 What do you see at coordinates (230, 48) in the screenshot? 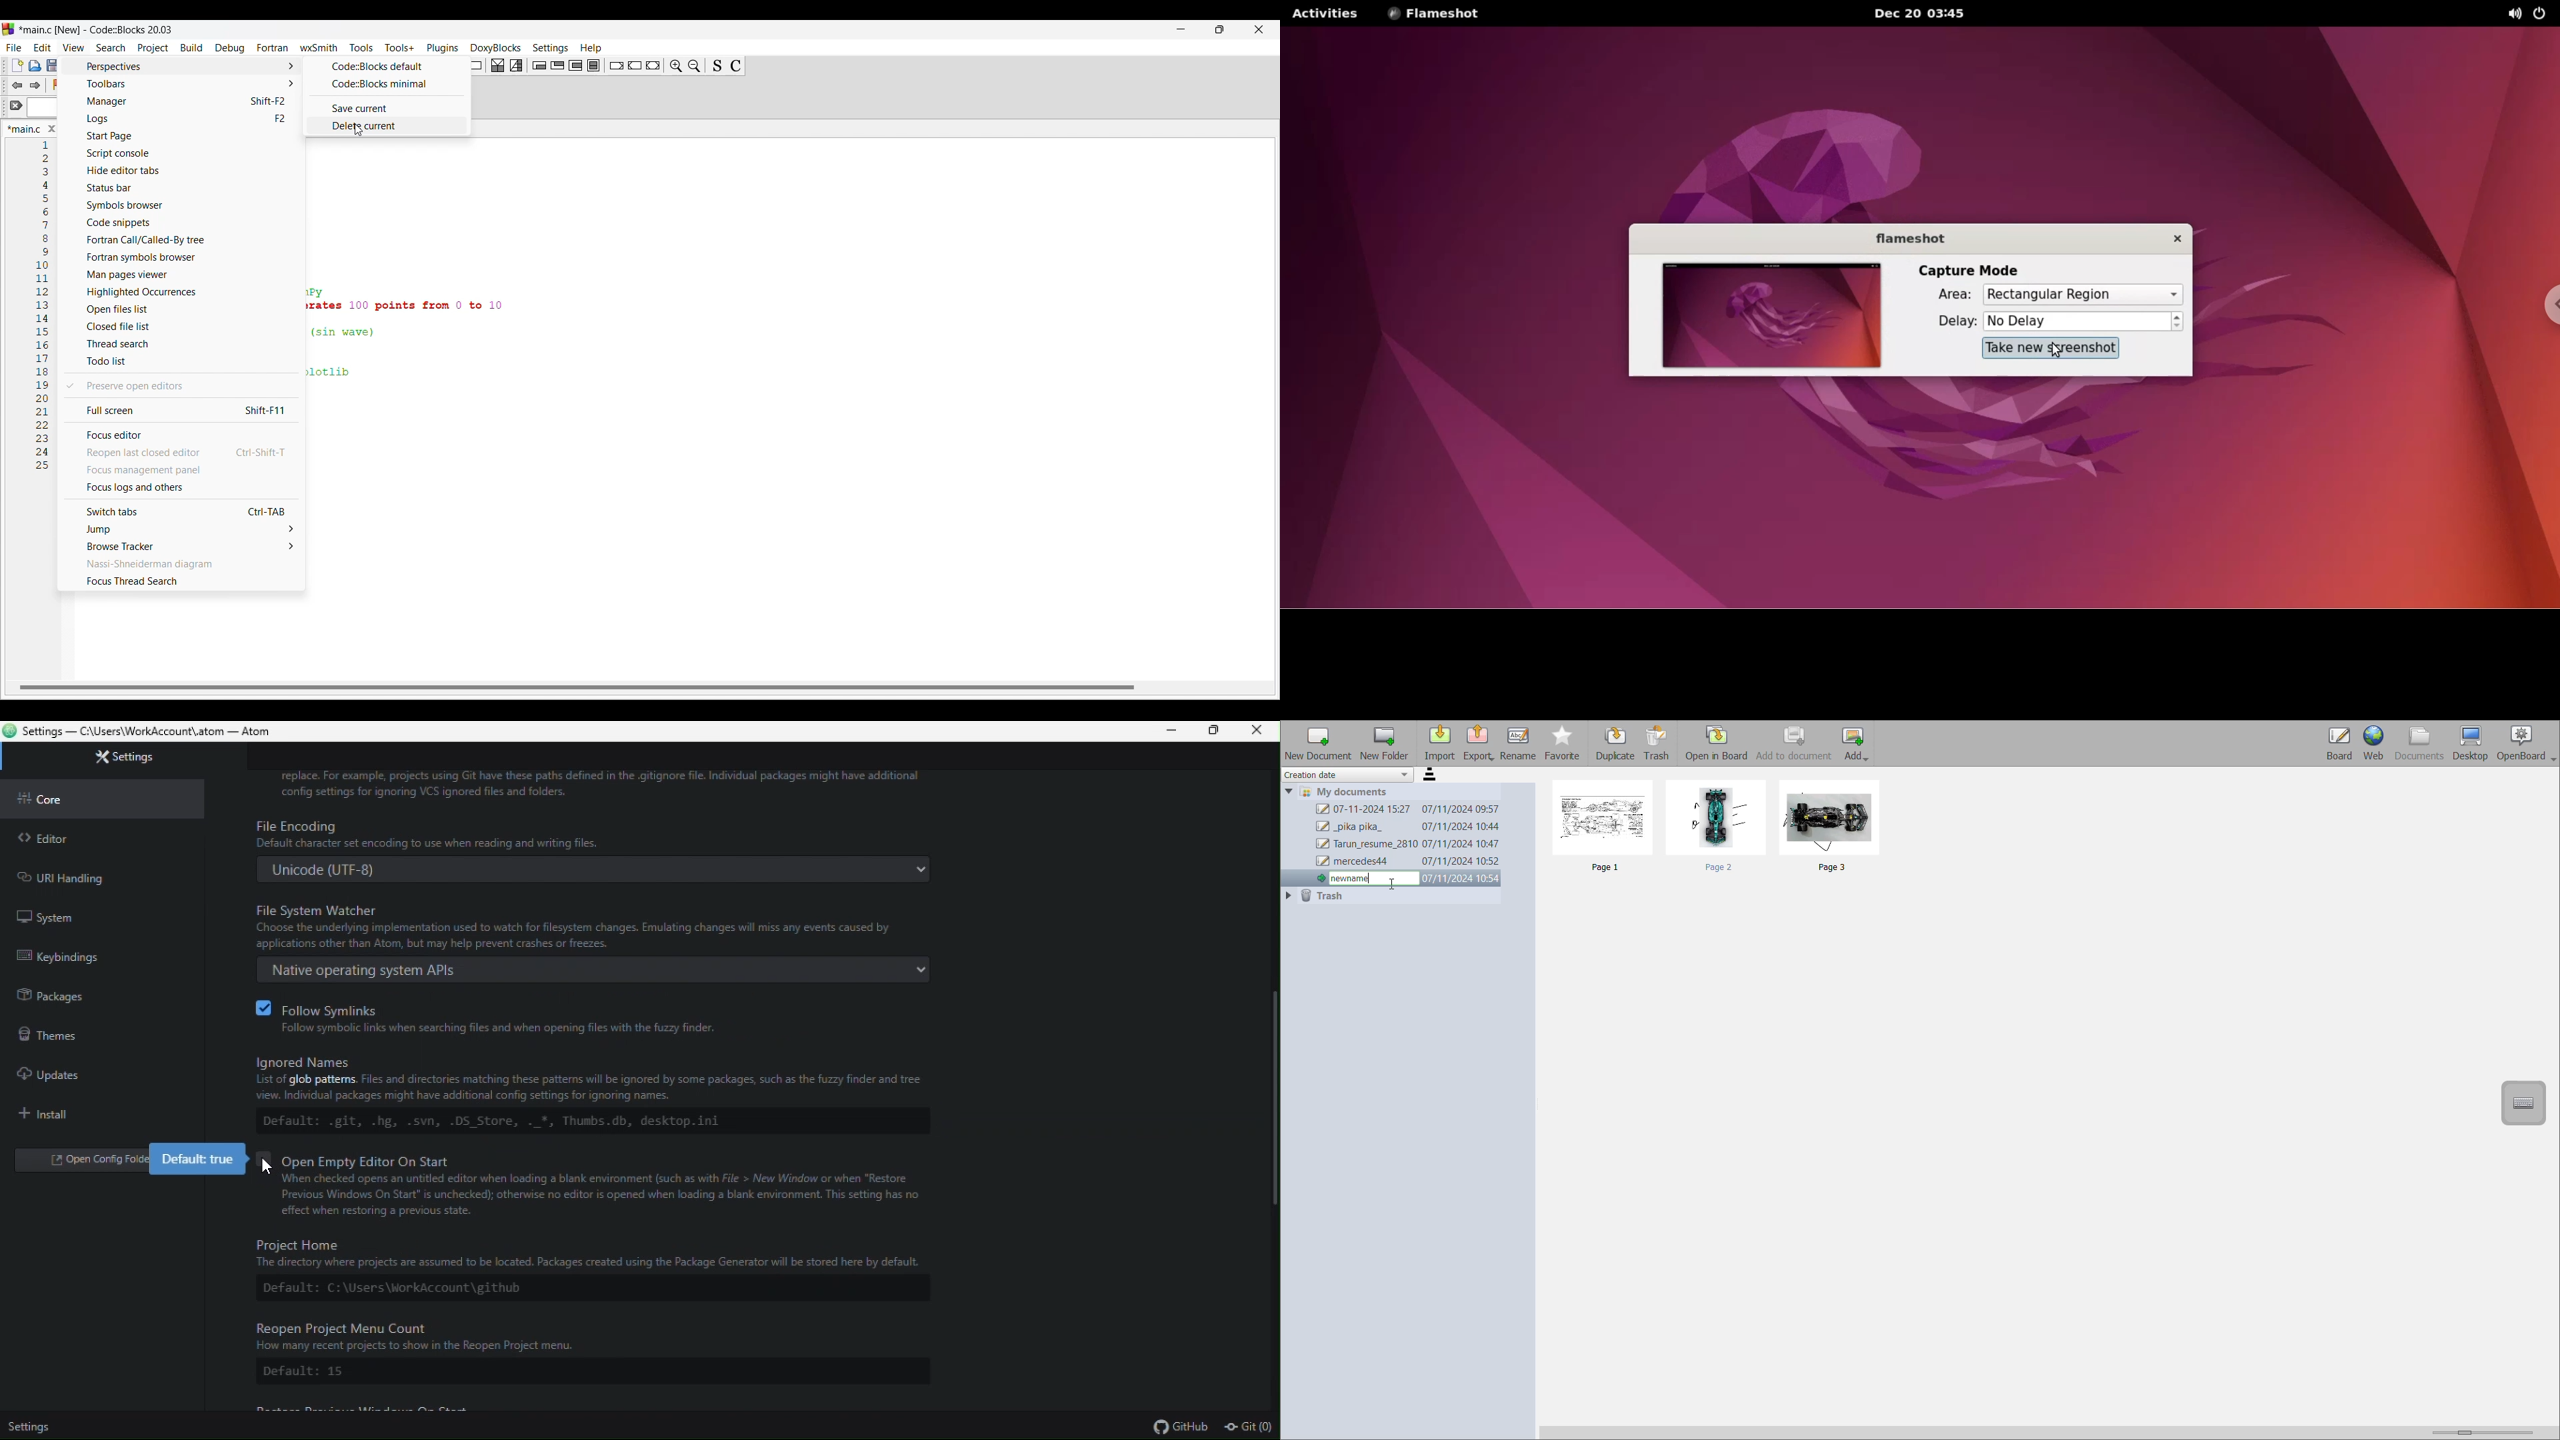
I see `Debug menu` at bounding box center [230, 48].